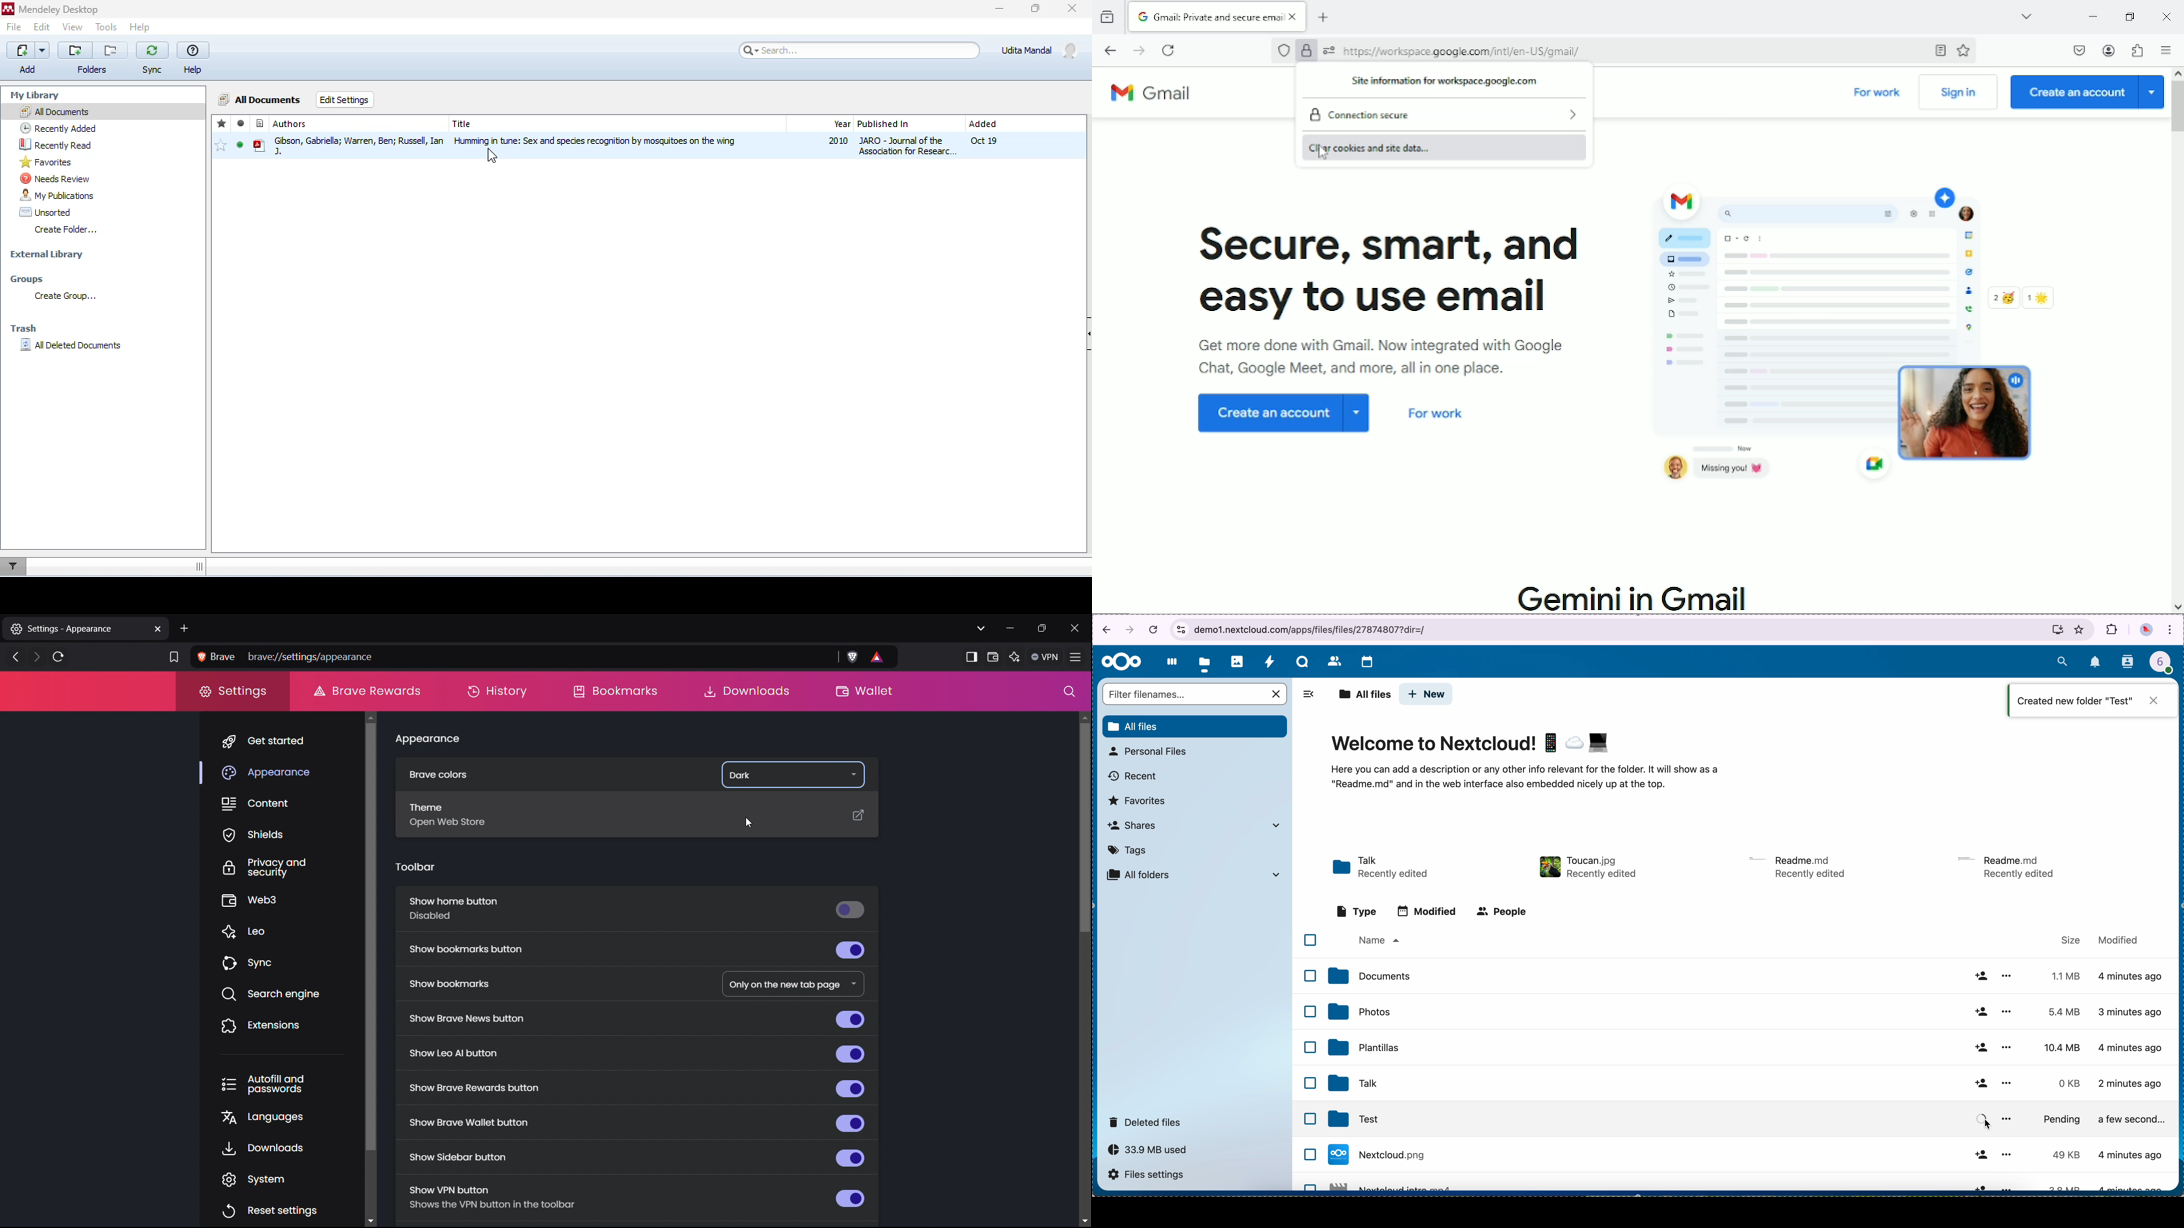 The image size is (2184, 1232). I want to click on oct19, so click(984, 141).